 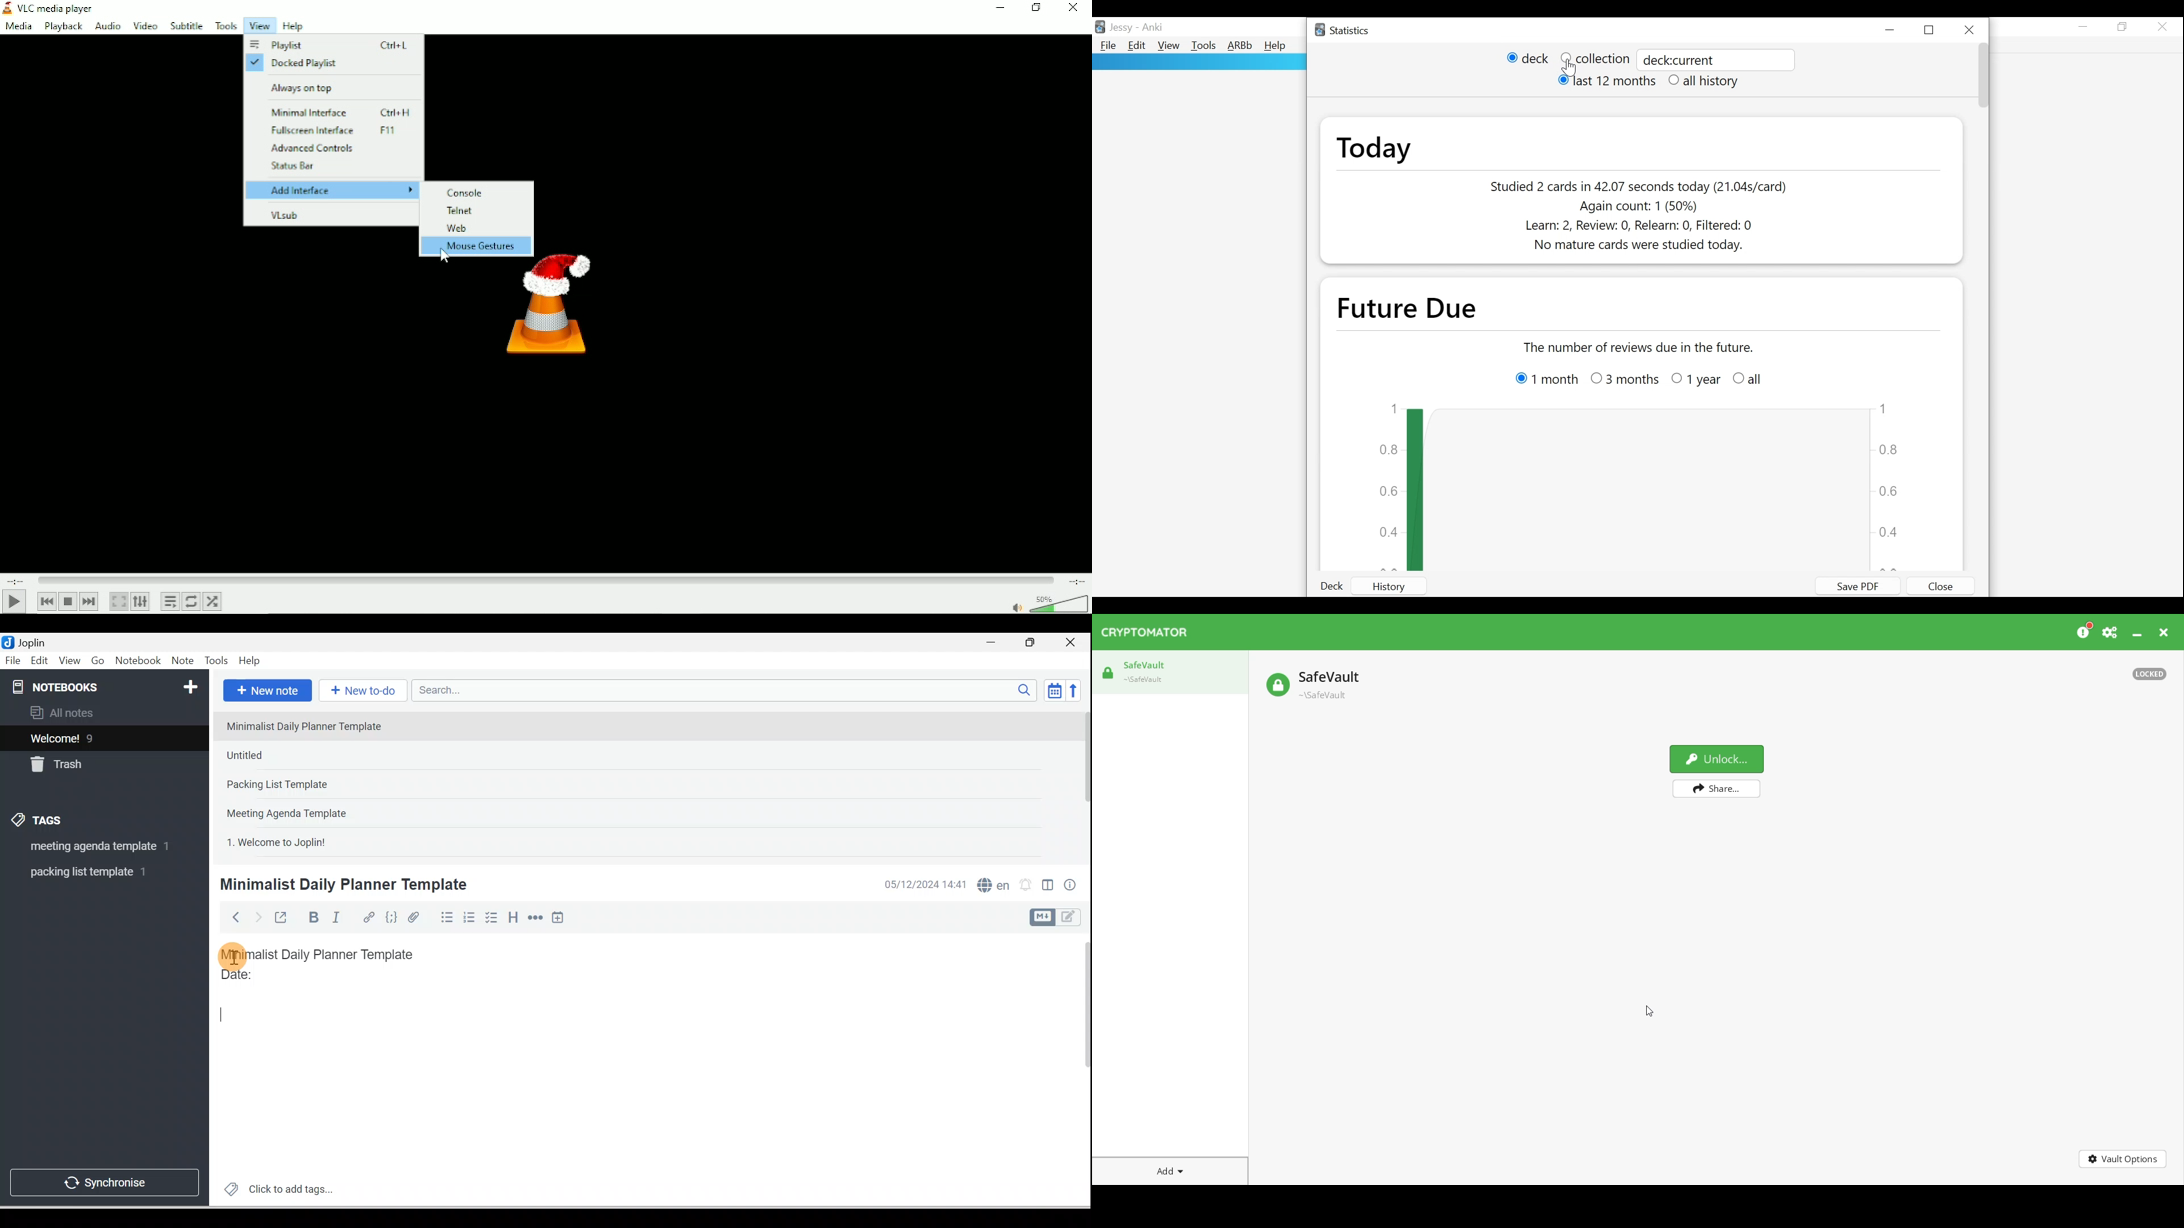 I want to click on Close, so click(x=1074, y=642).